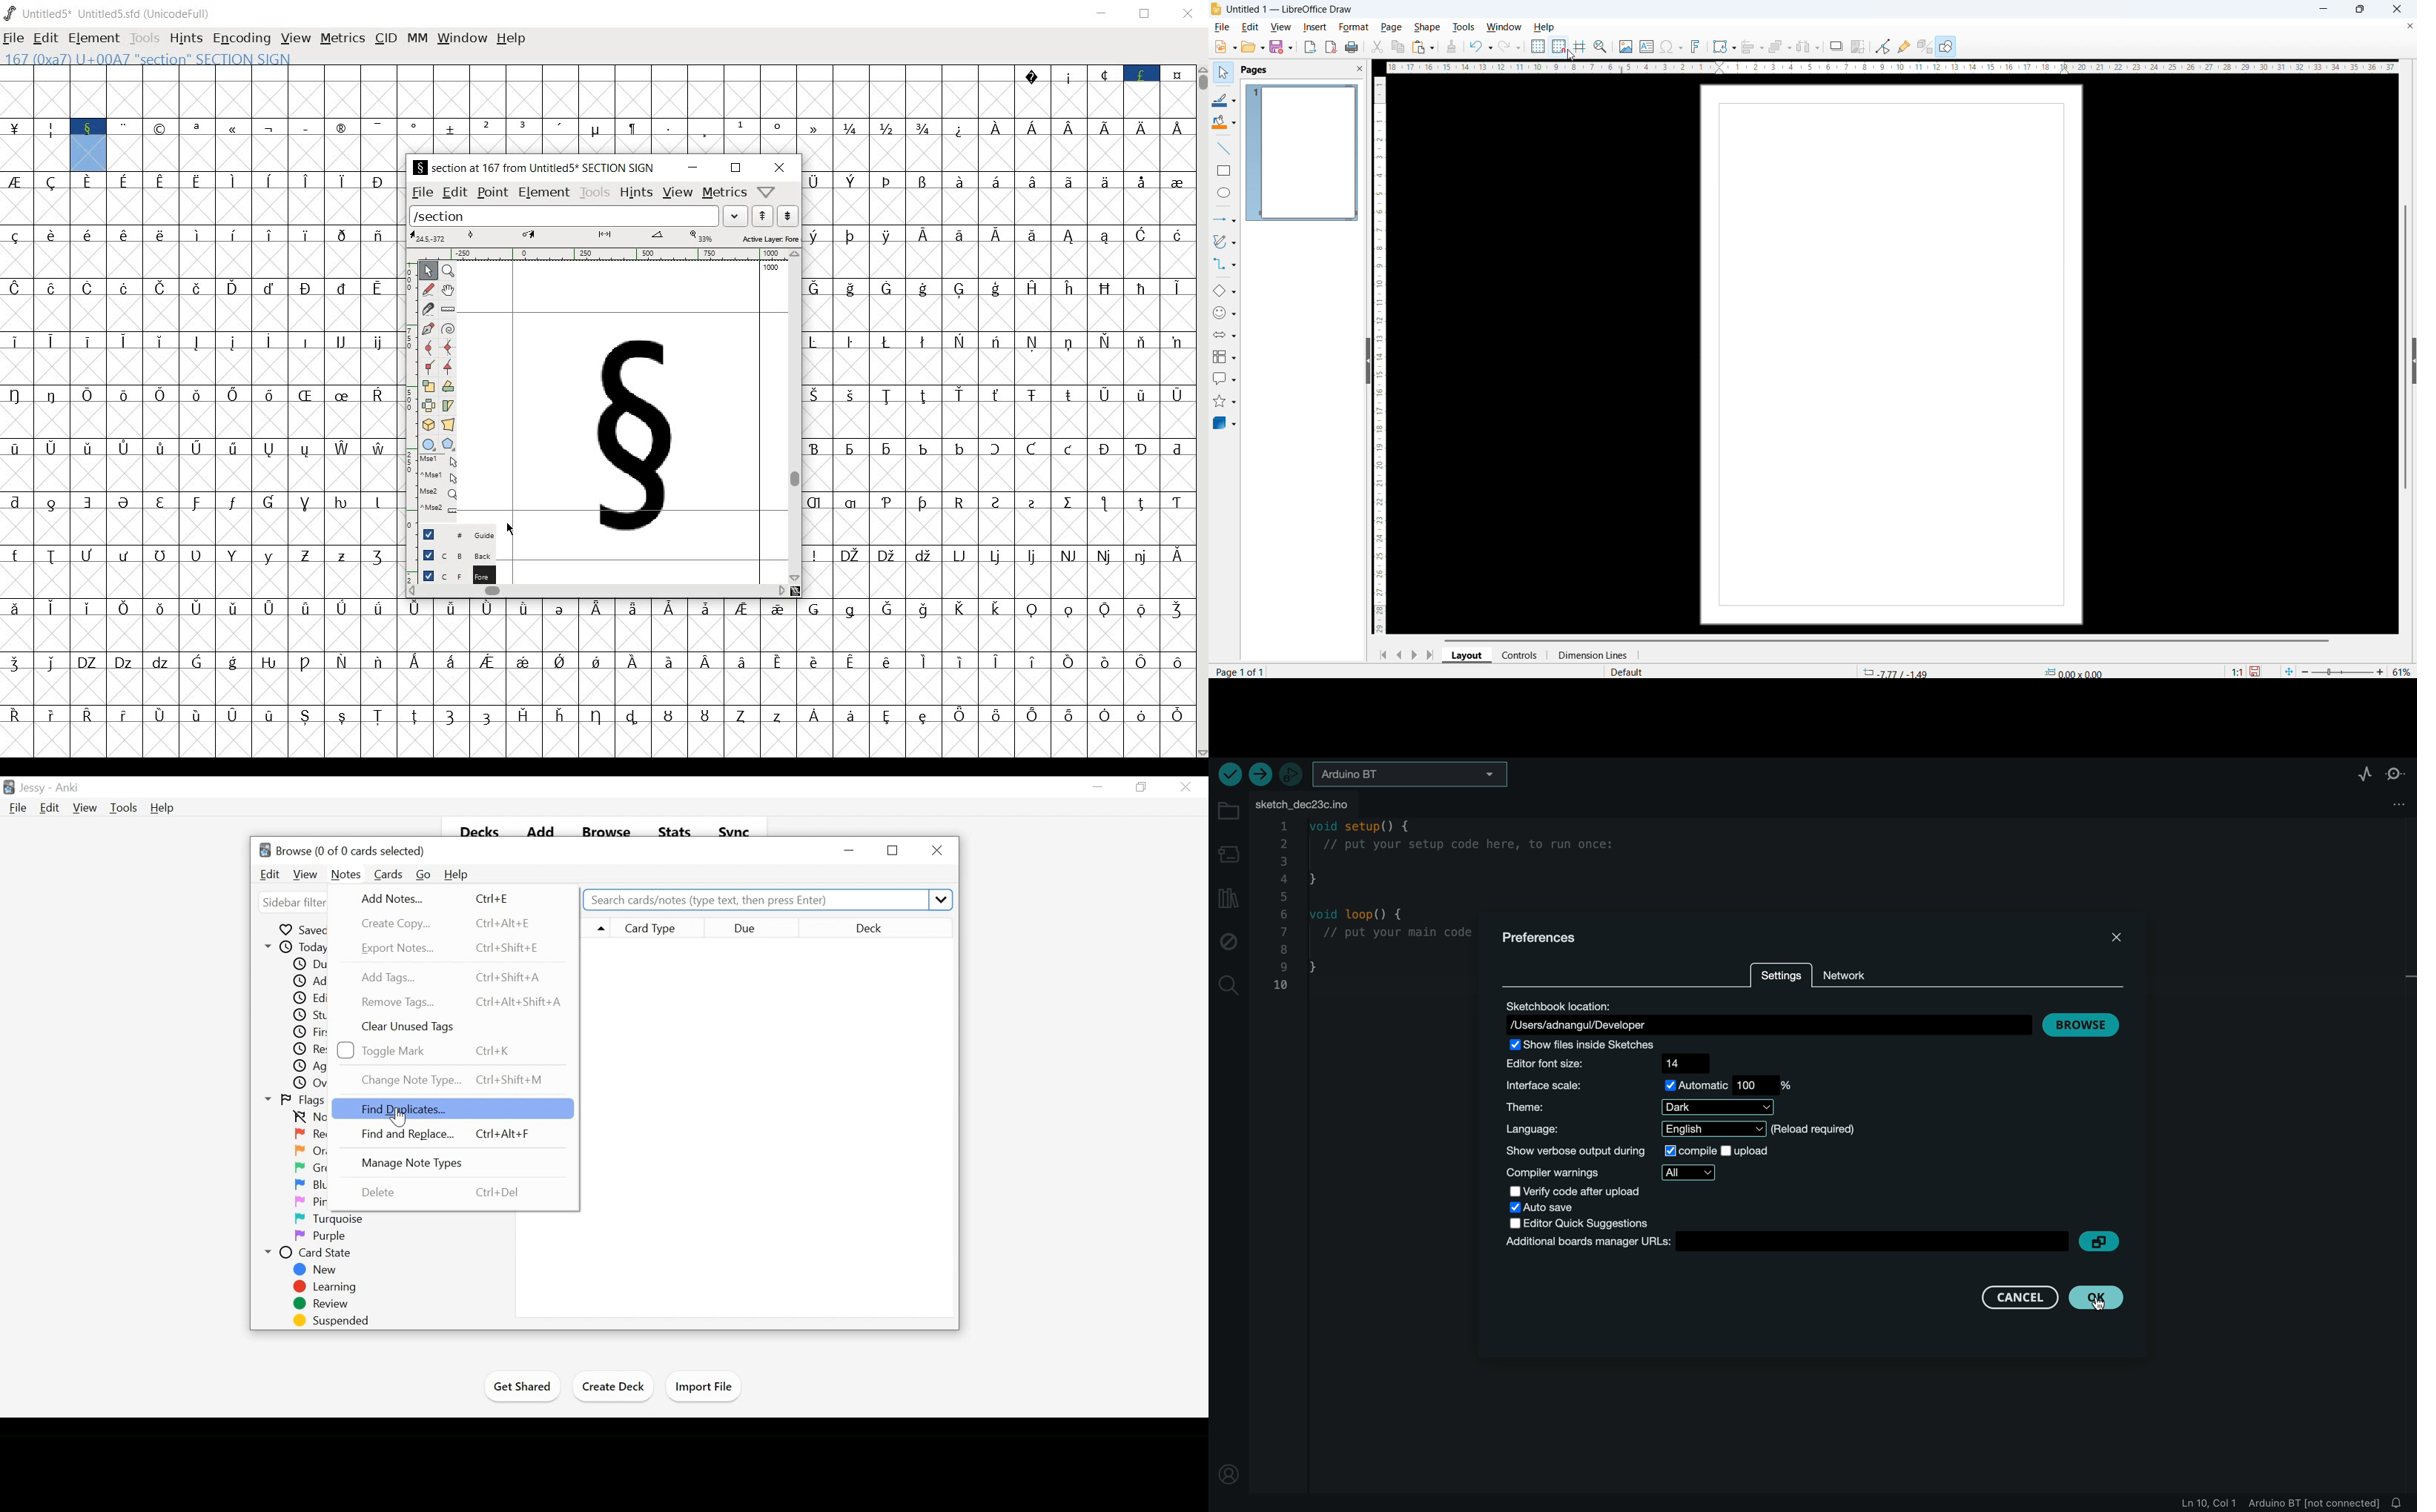 The height and width of the screenshot is (1512, 2436). I want to click on page , so click(1392, 28).